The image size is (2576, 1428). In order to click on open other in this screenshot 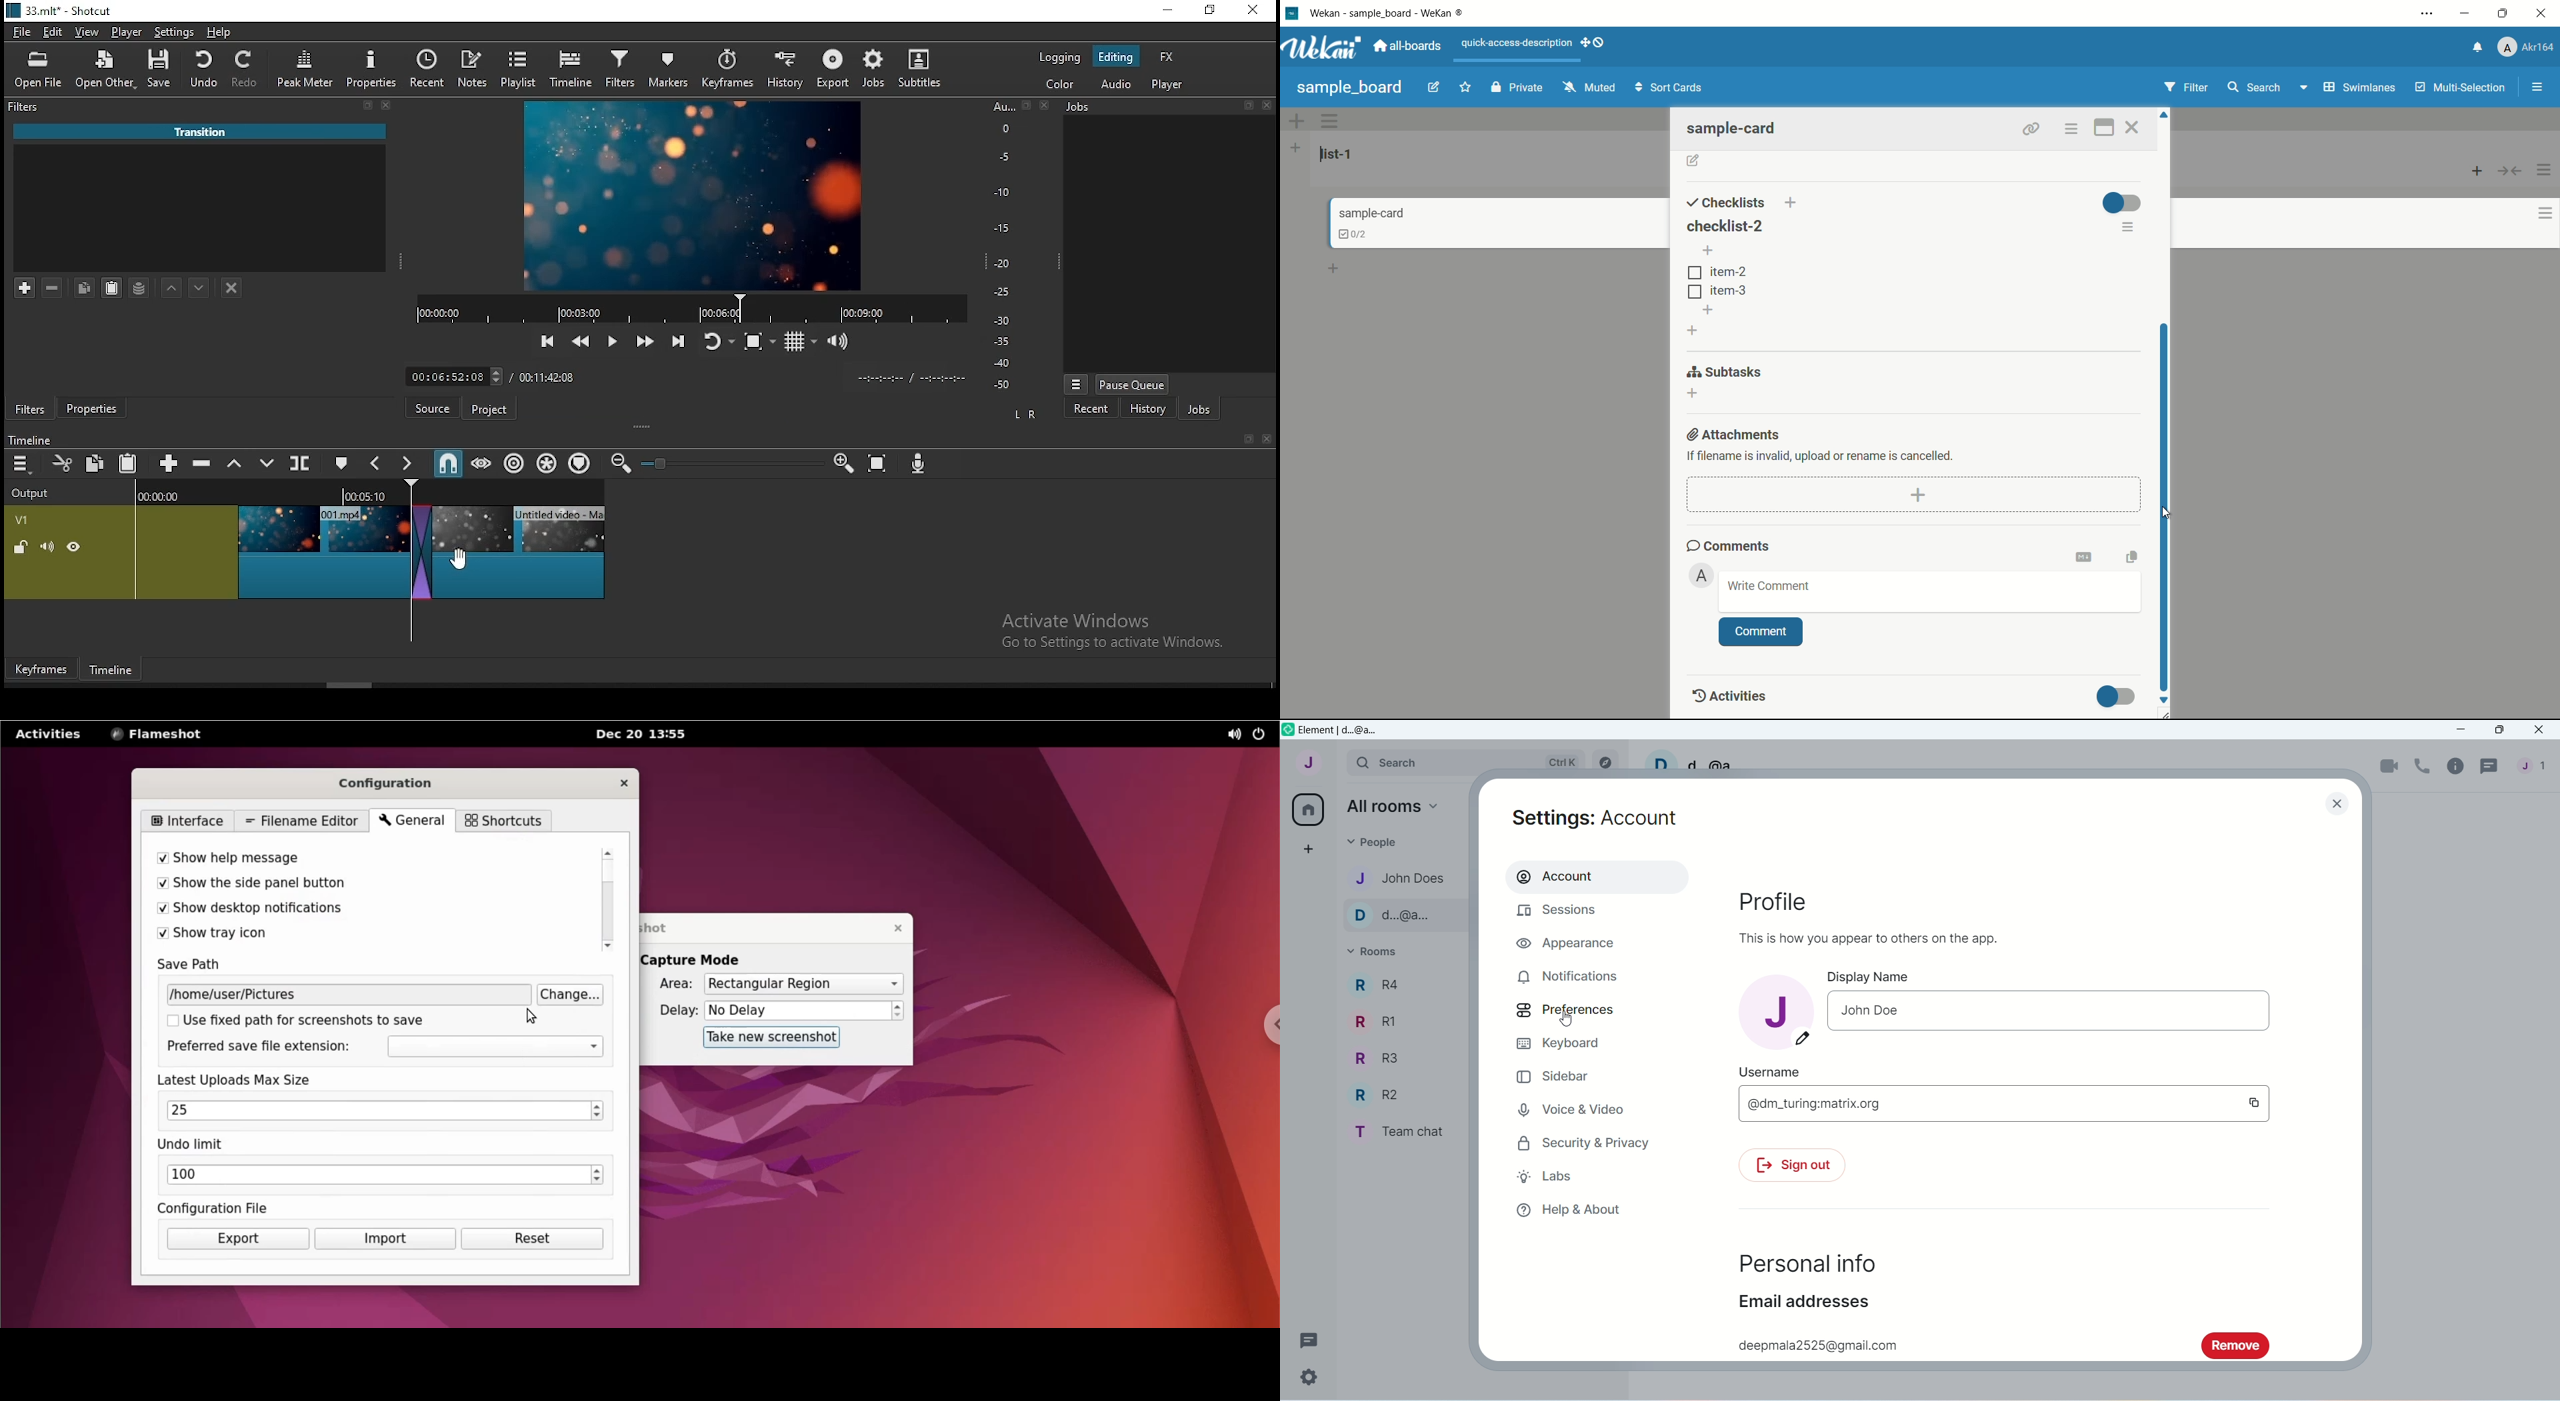, I will do `click(107, 68)`.